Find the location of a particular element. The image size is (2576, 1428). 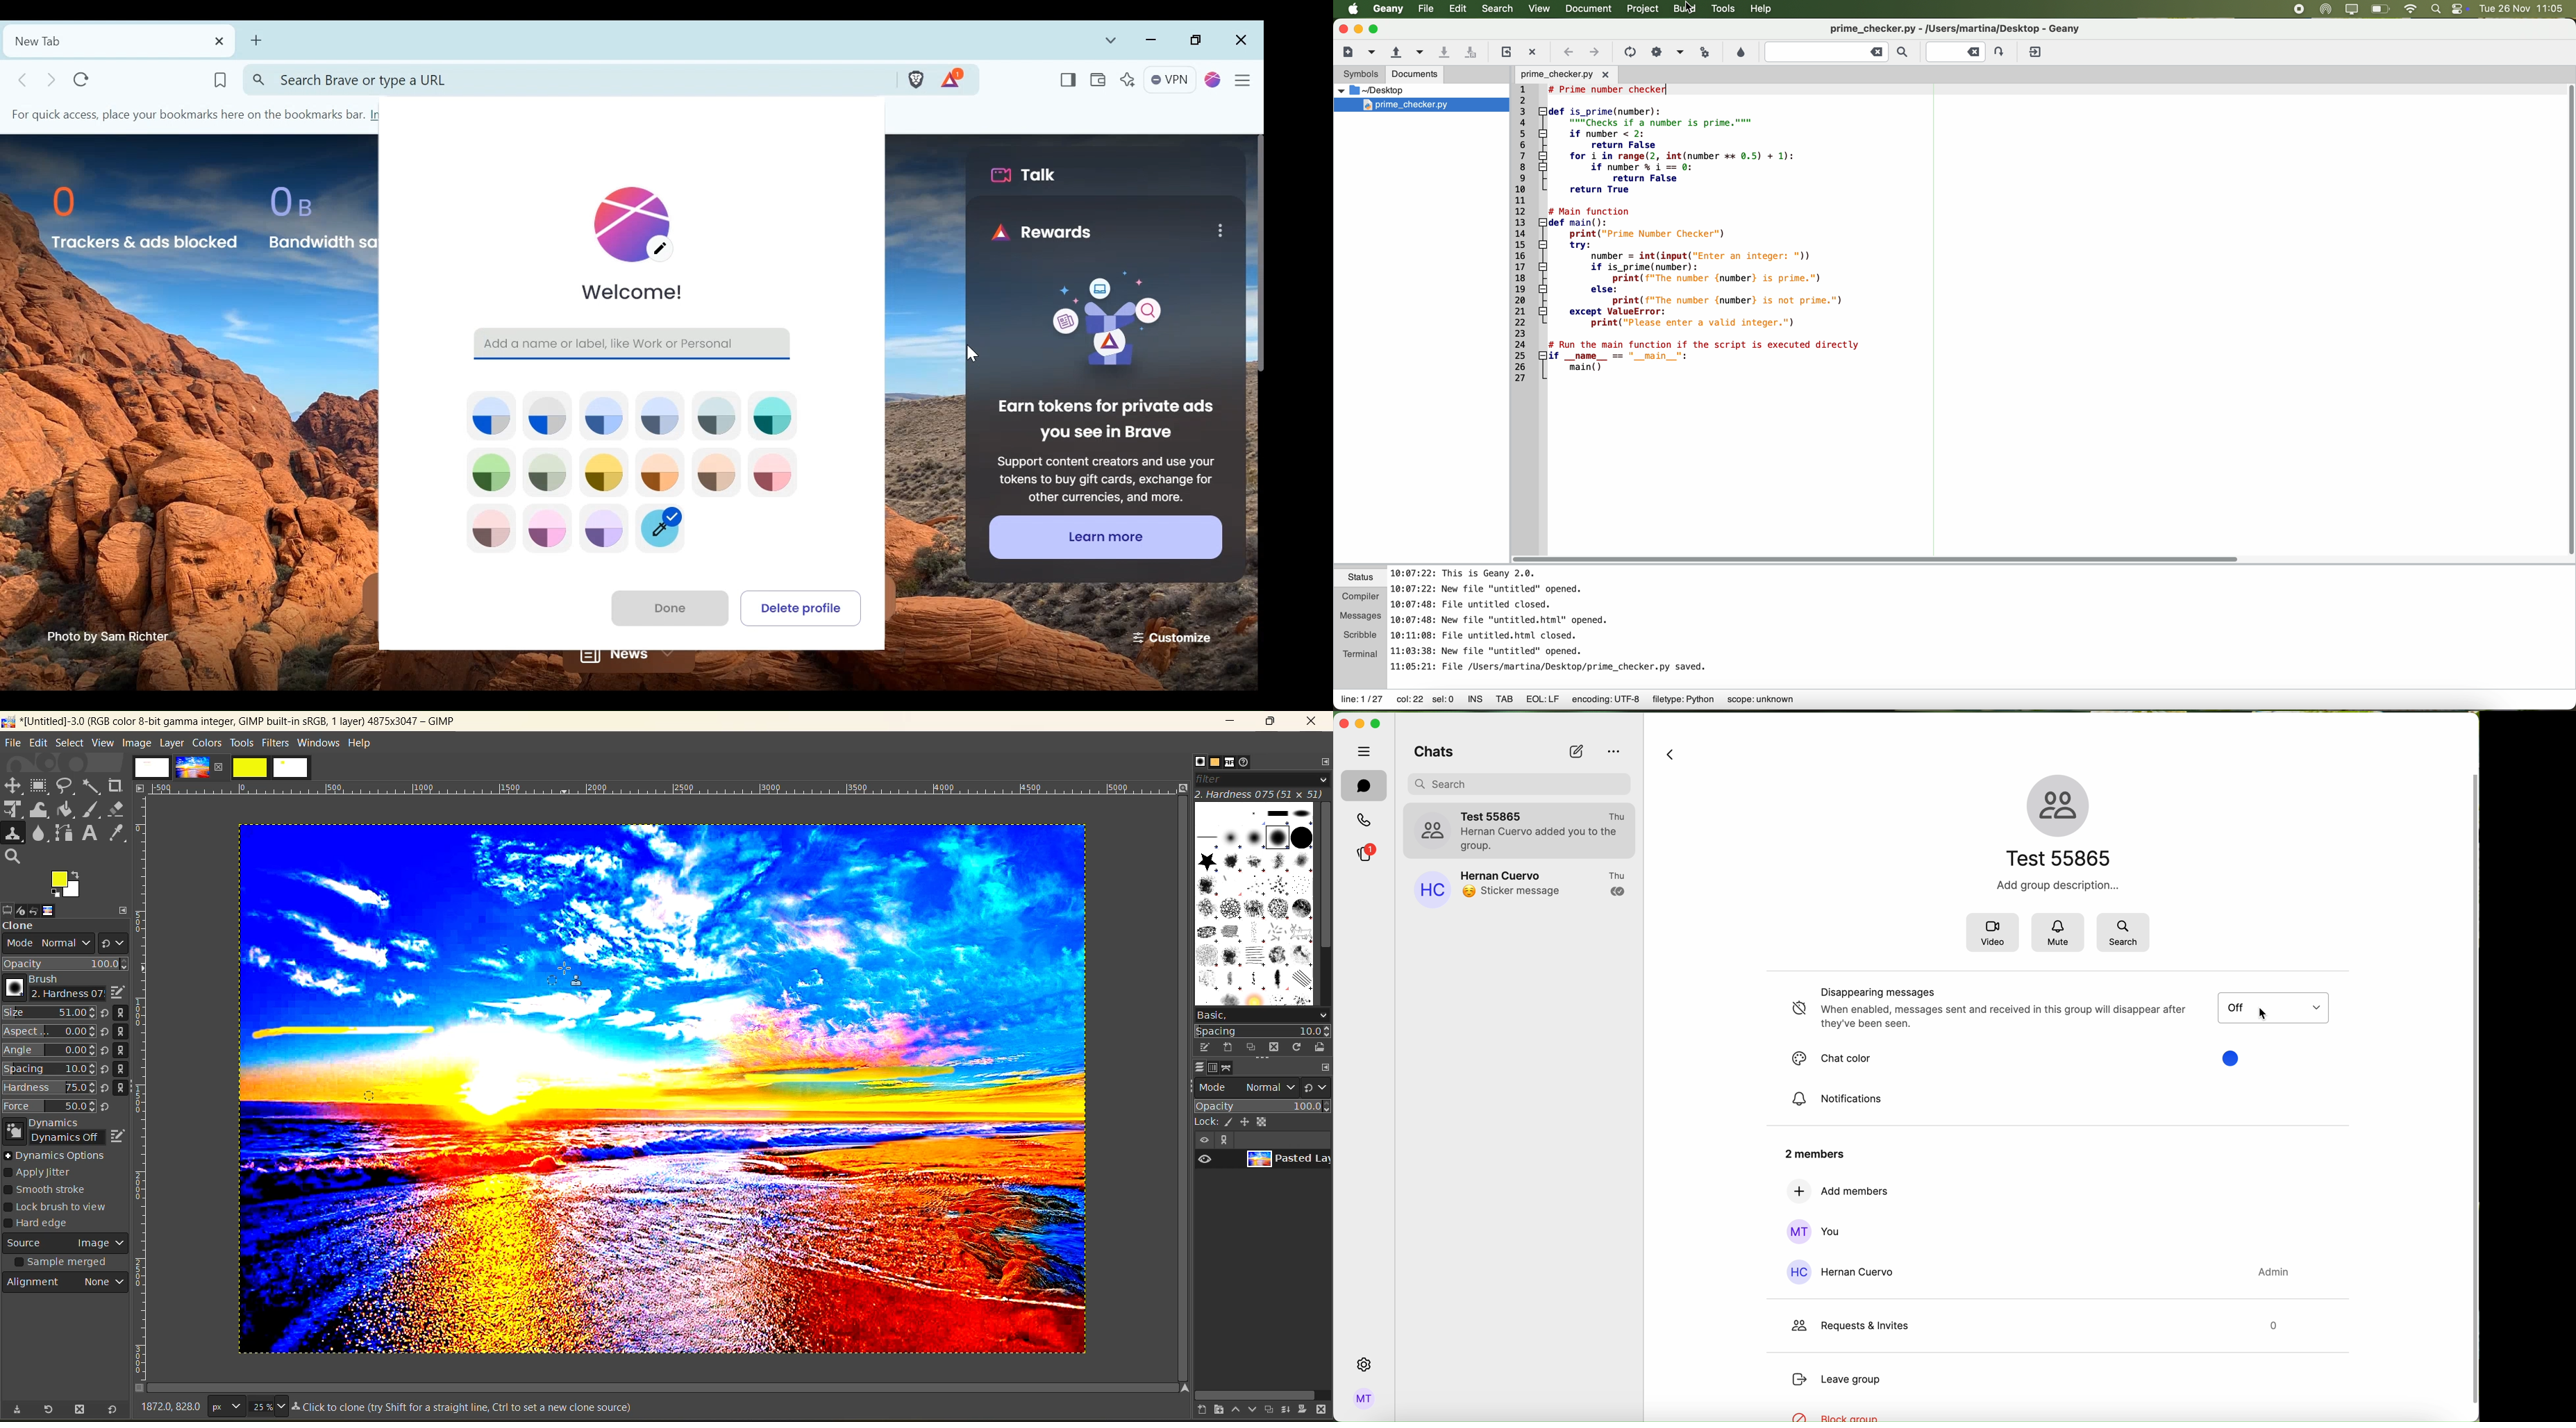

create a new layer is located at coordinates (1194, 1411).